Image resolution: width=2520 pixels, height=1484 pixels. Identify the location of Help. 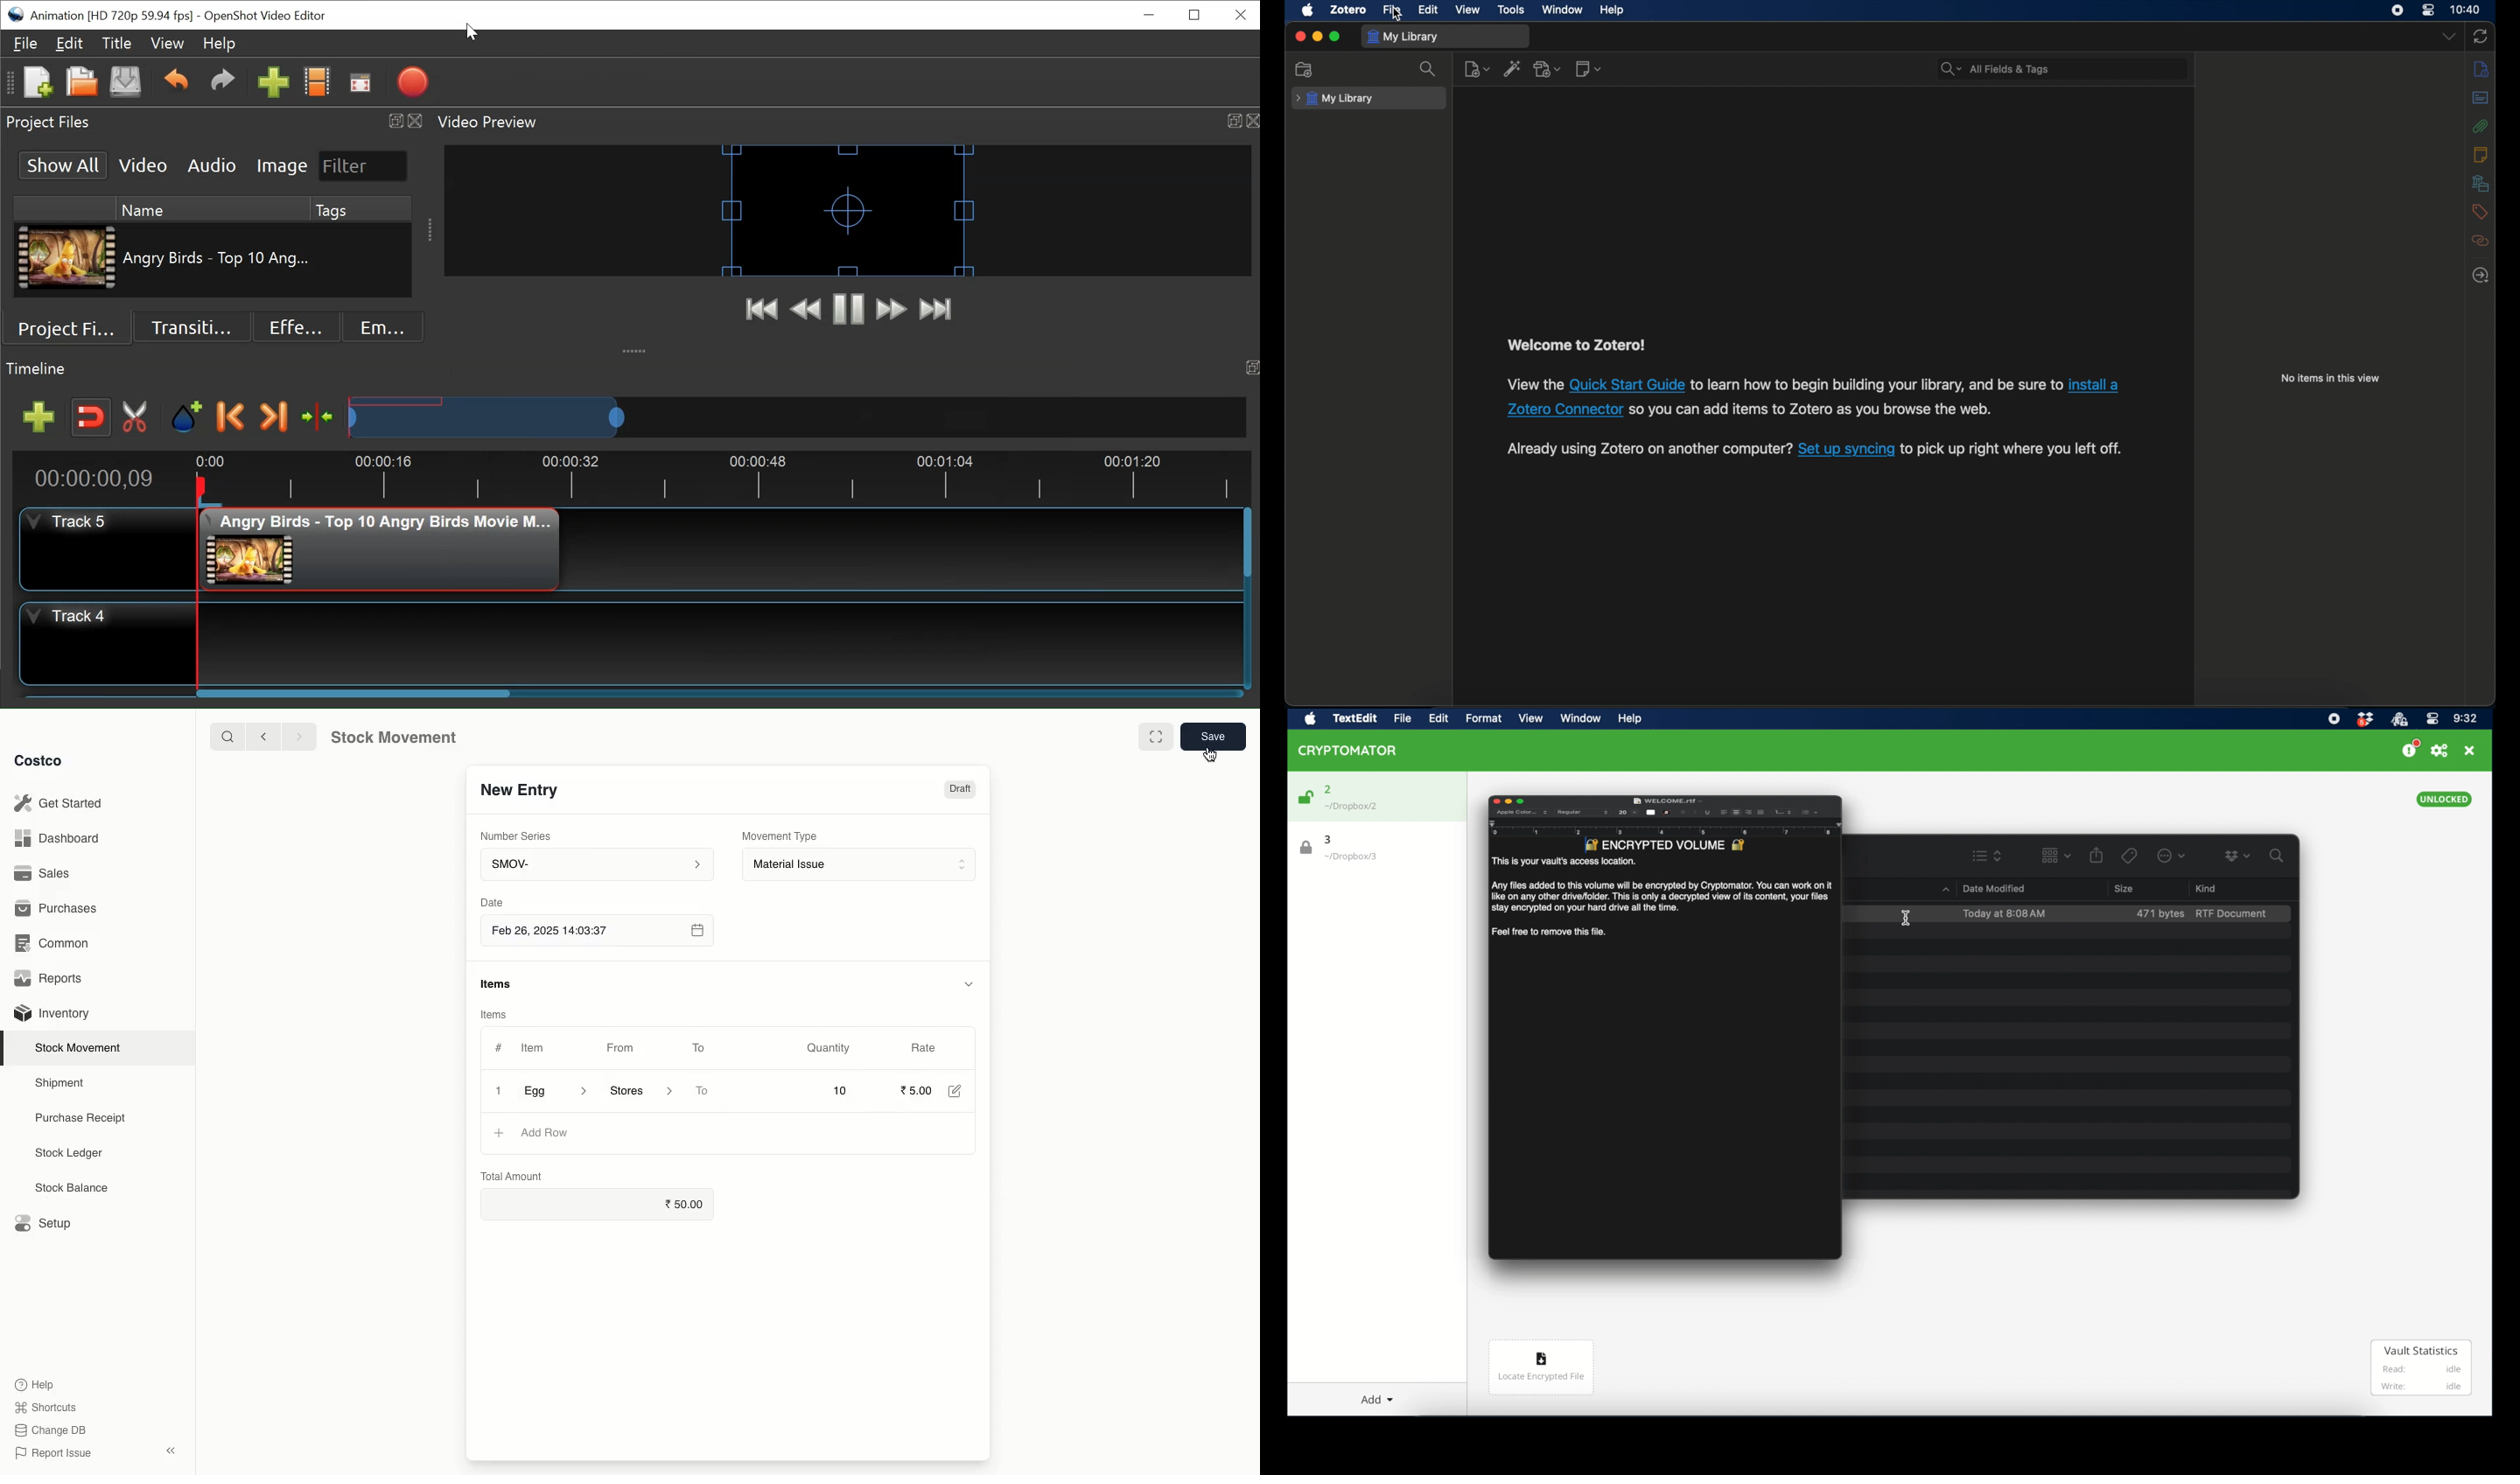
(36, 1382).